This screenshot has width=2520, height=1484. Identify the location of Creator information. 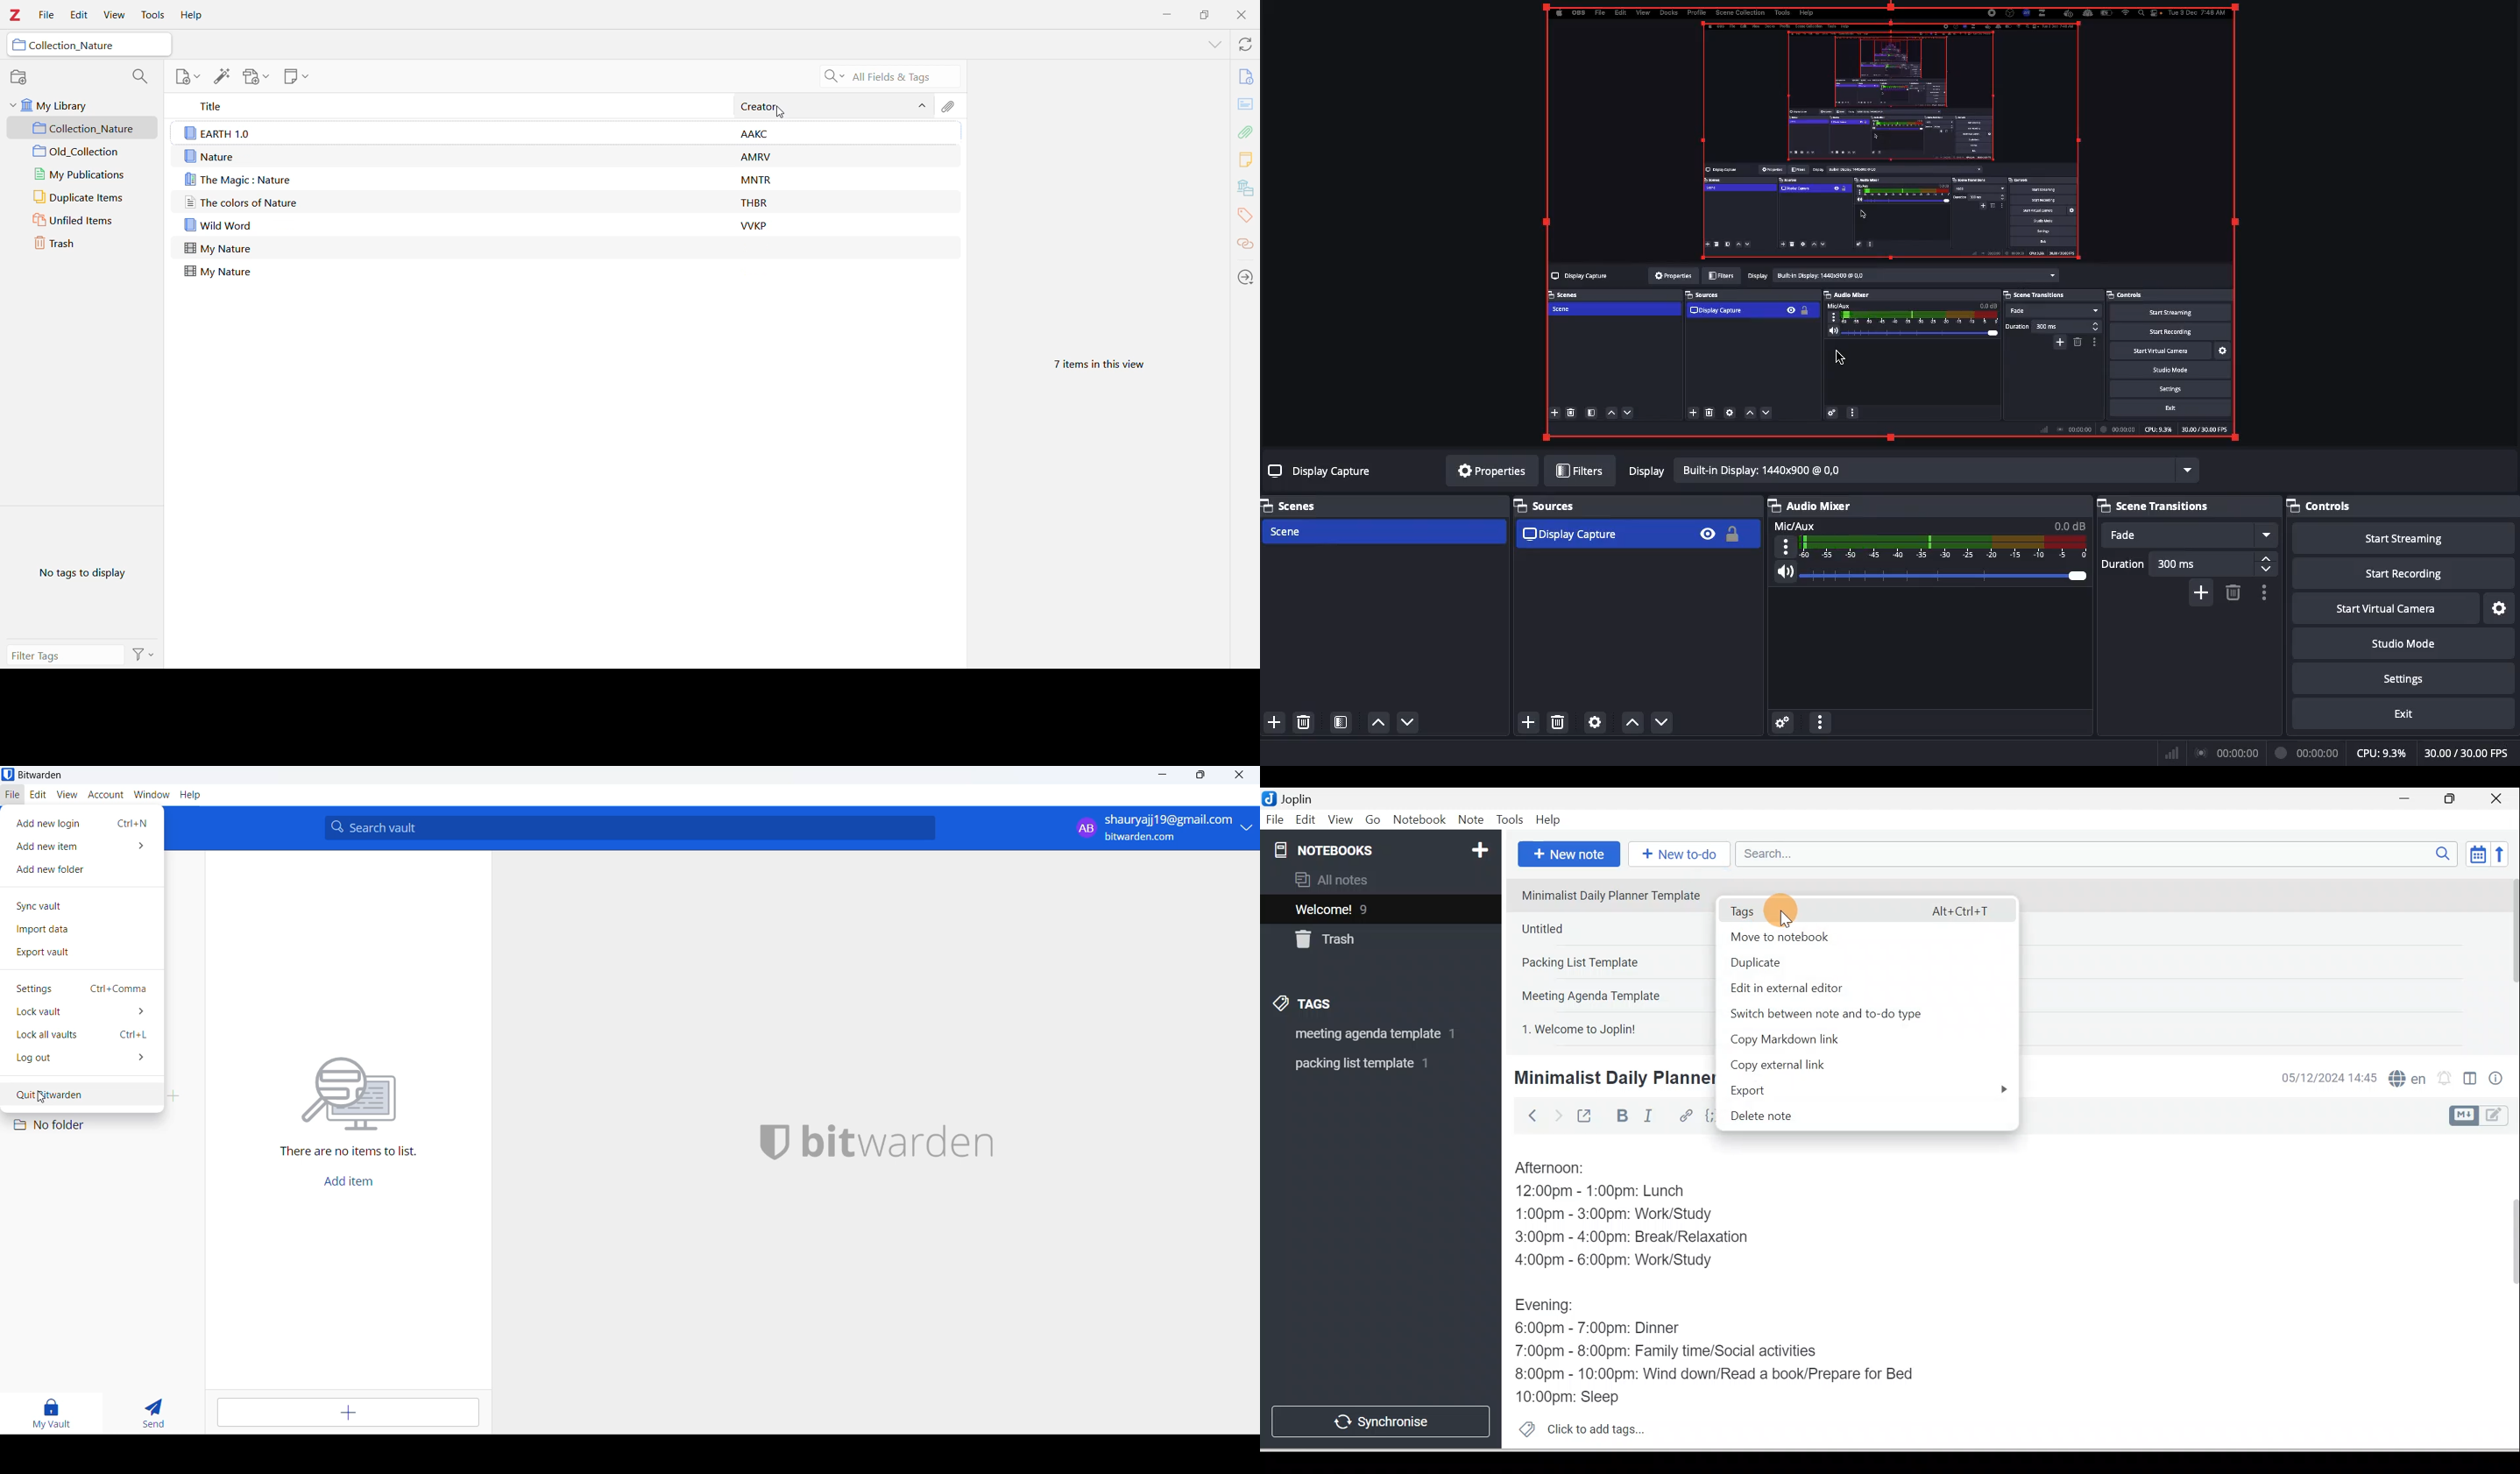
(755, 136).